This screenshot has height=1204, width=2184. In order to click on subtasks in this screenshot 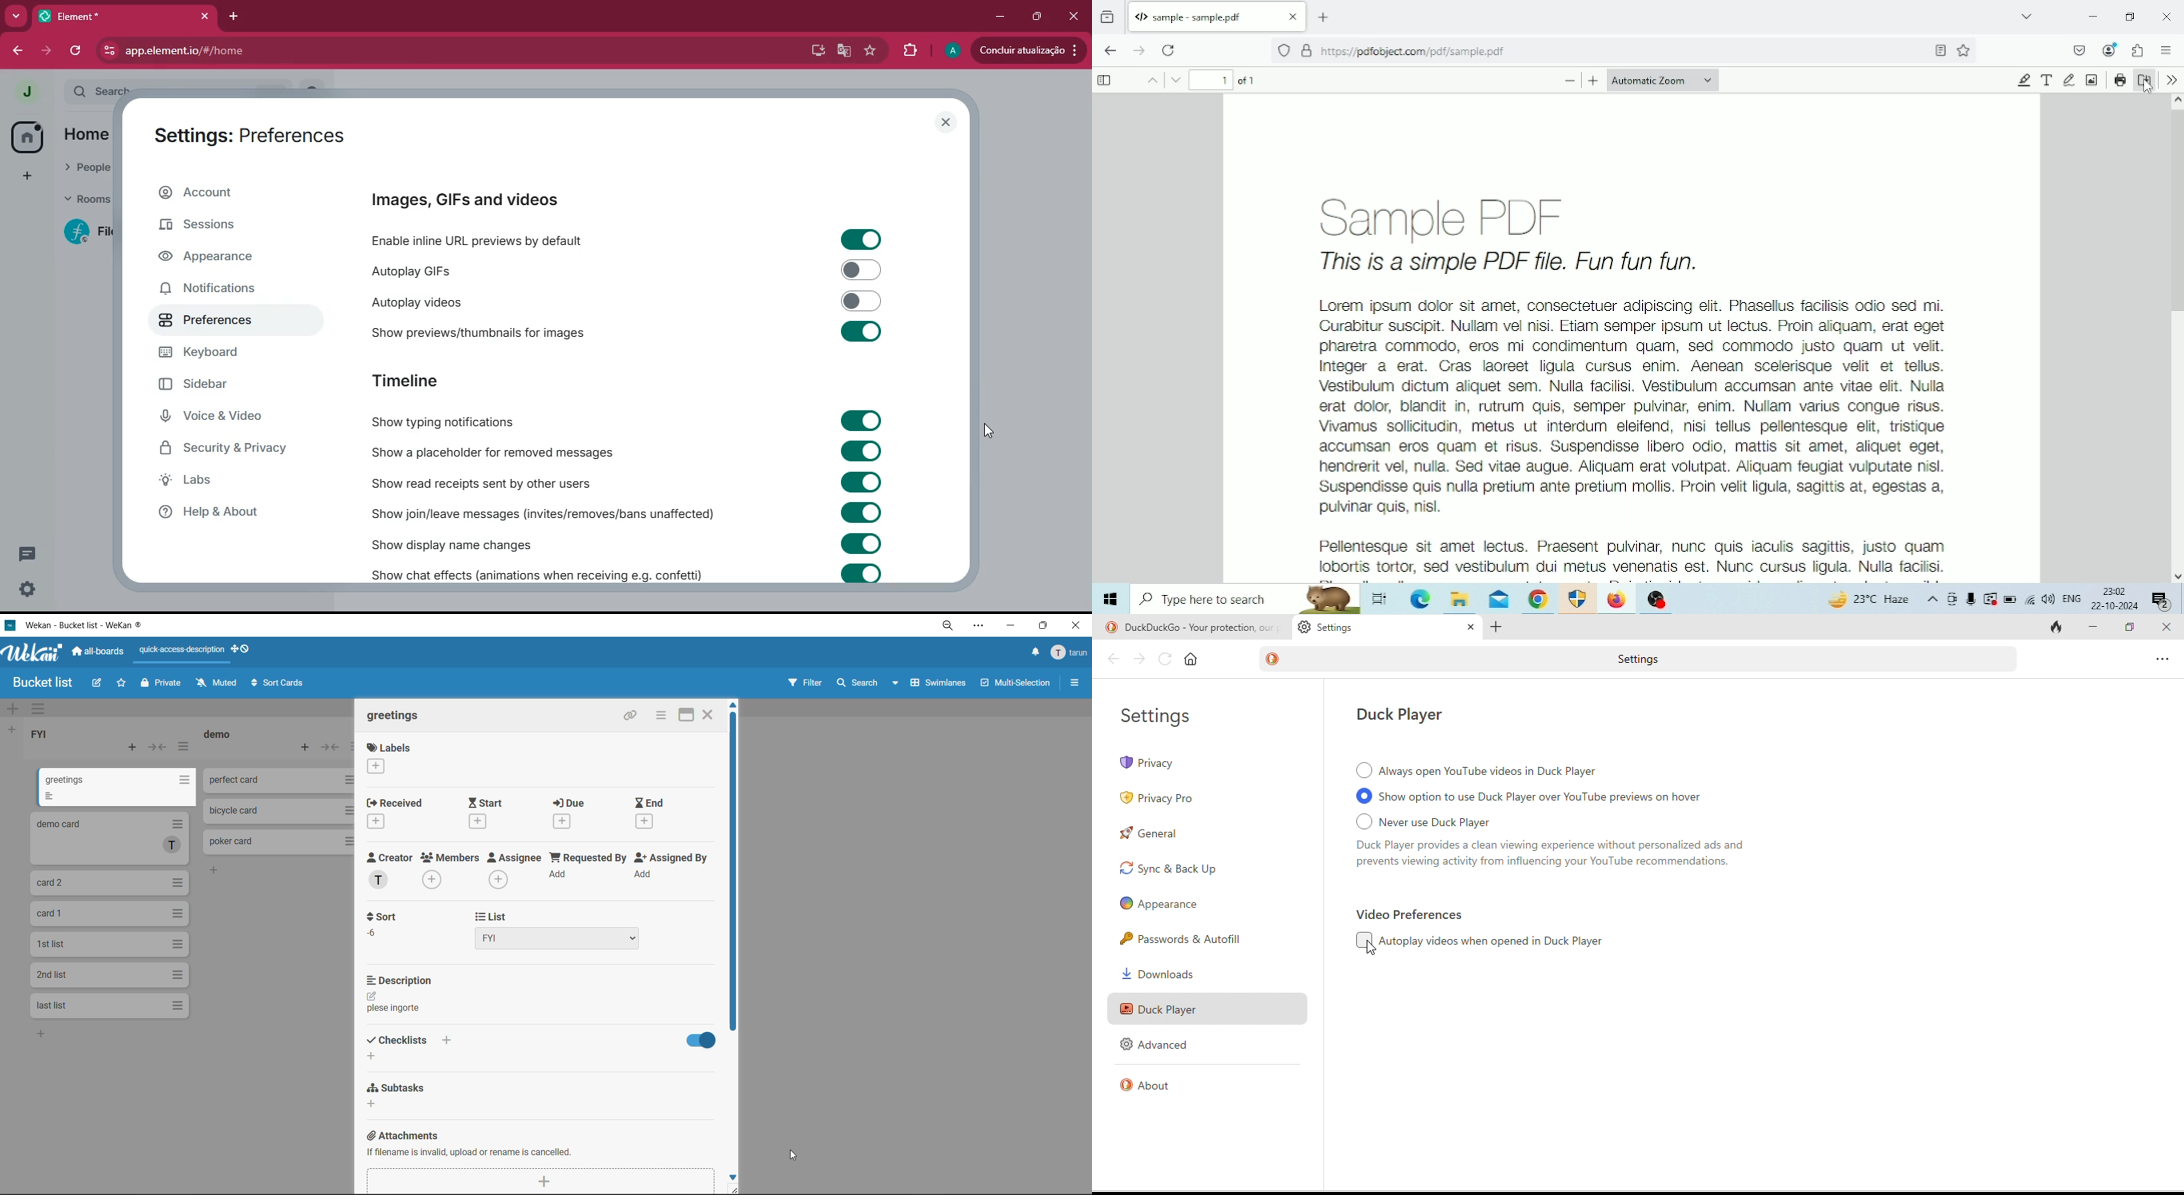, I will do `click(401, 1093)`.